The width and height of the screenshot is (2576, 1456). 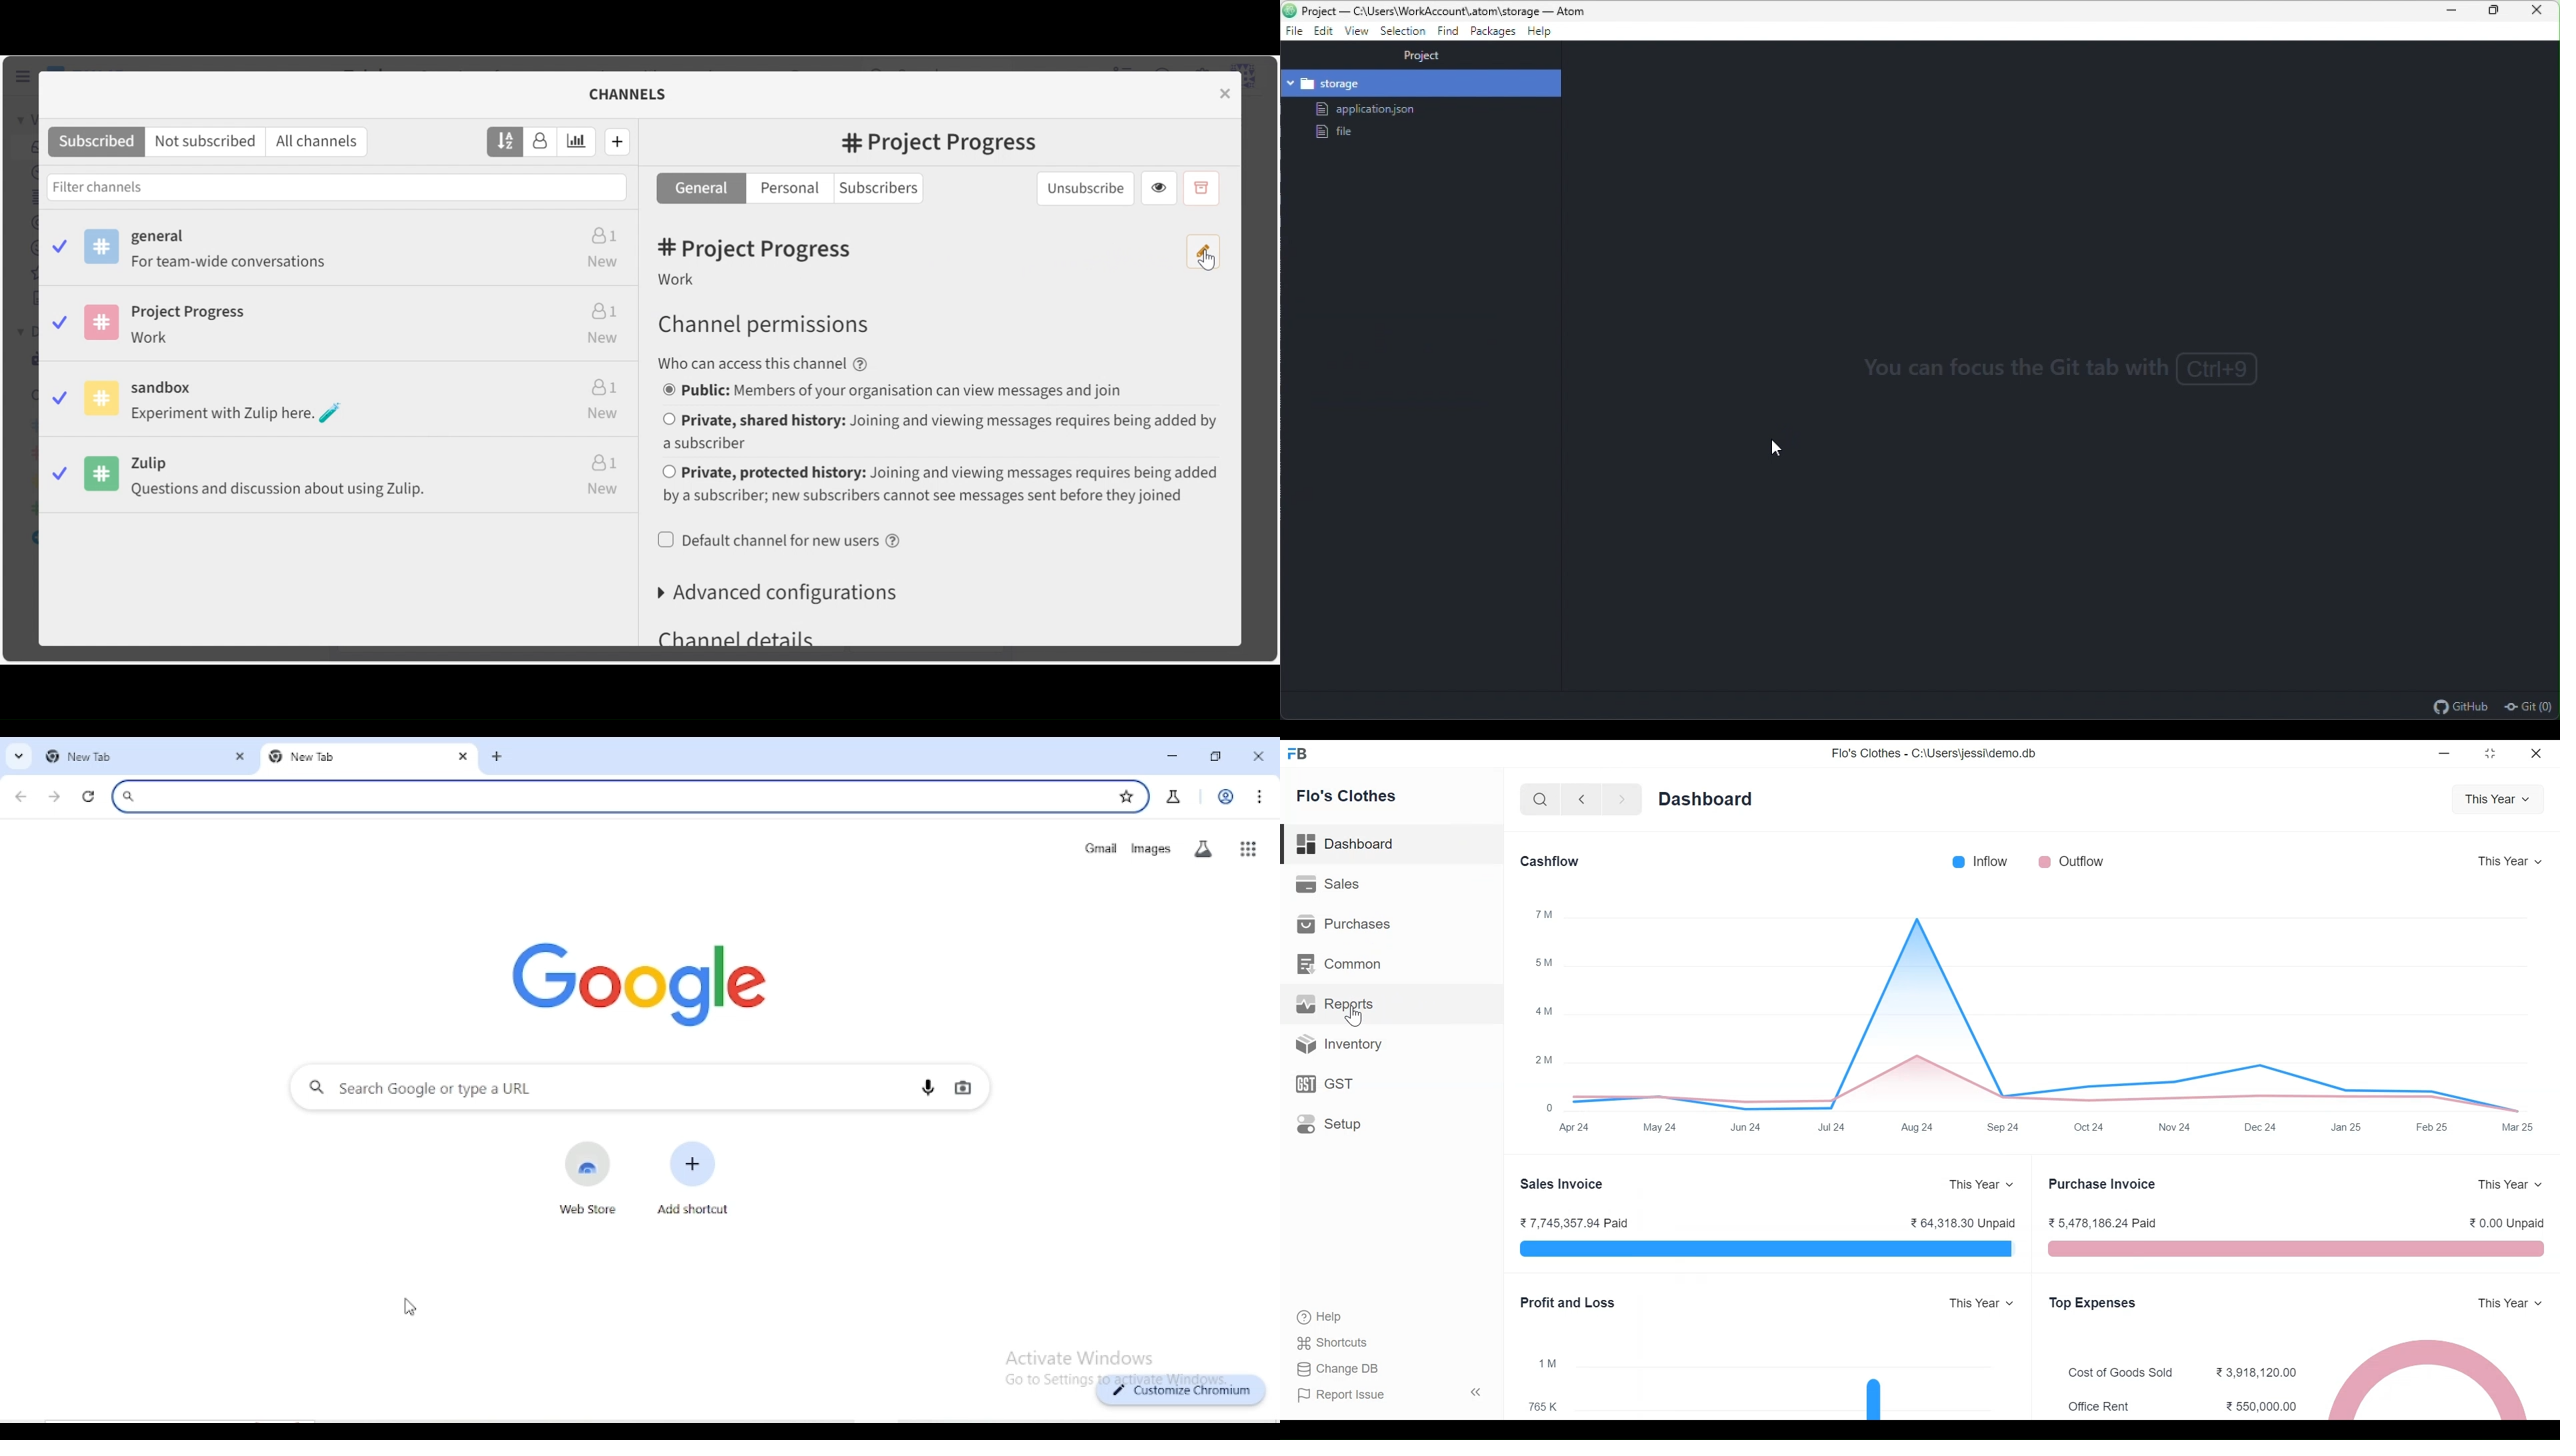 I want to click on Cost of Goods Sold 3,918,120.00, so click(x=2183, y=1373).